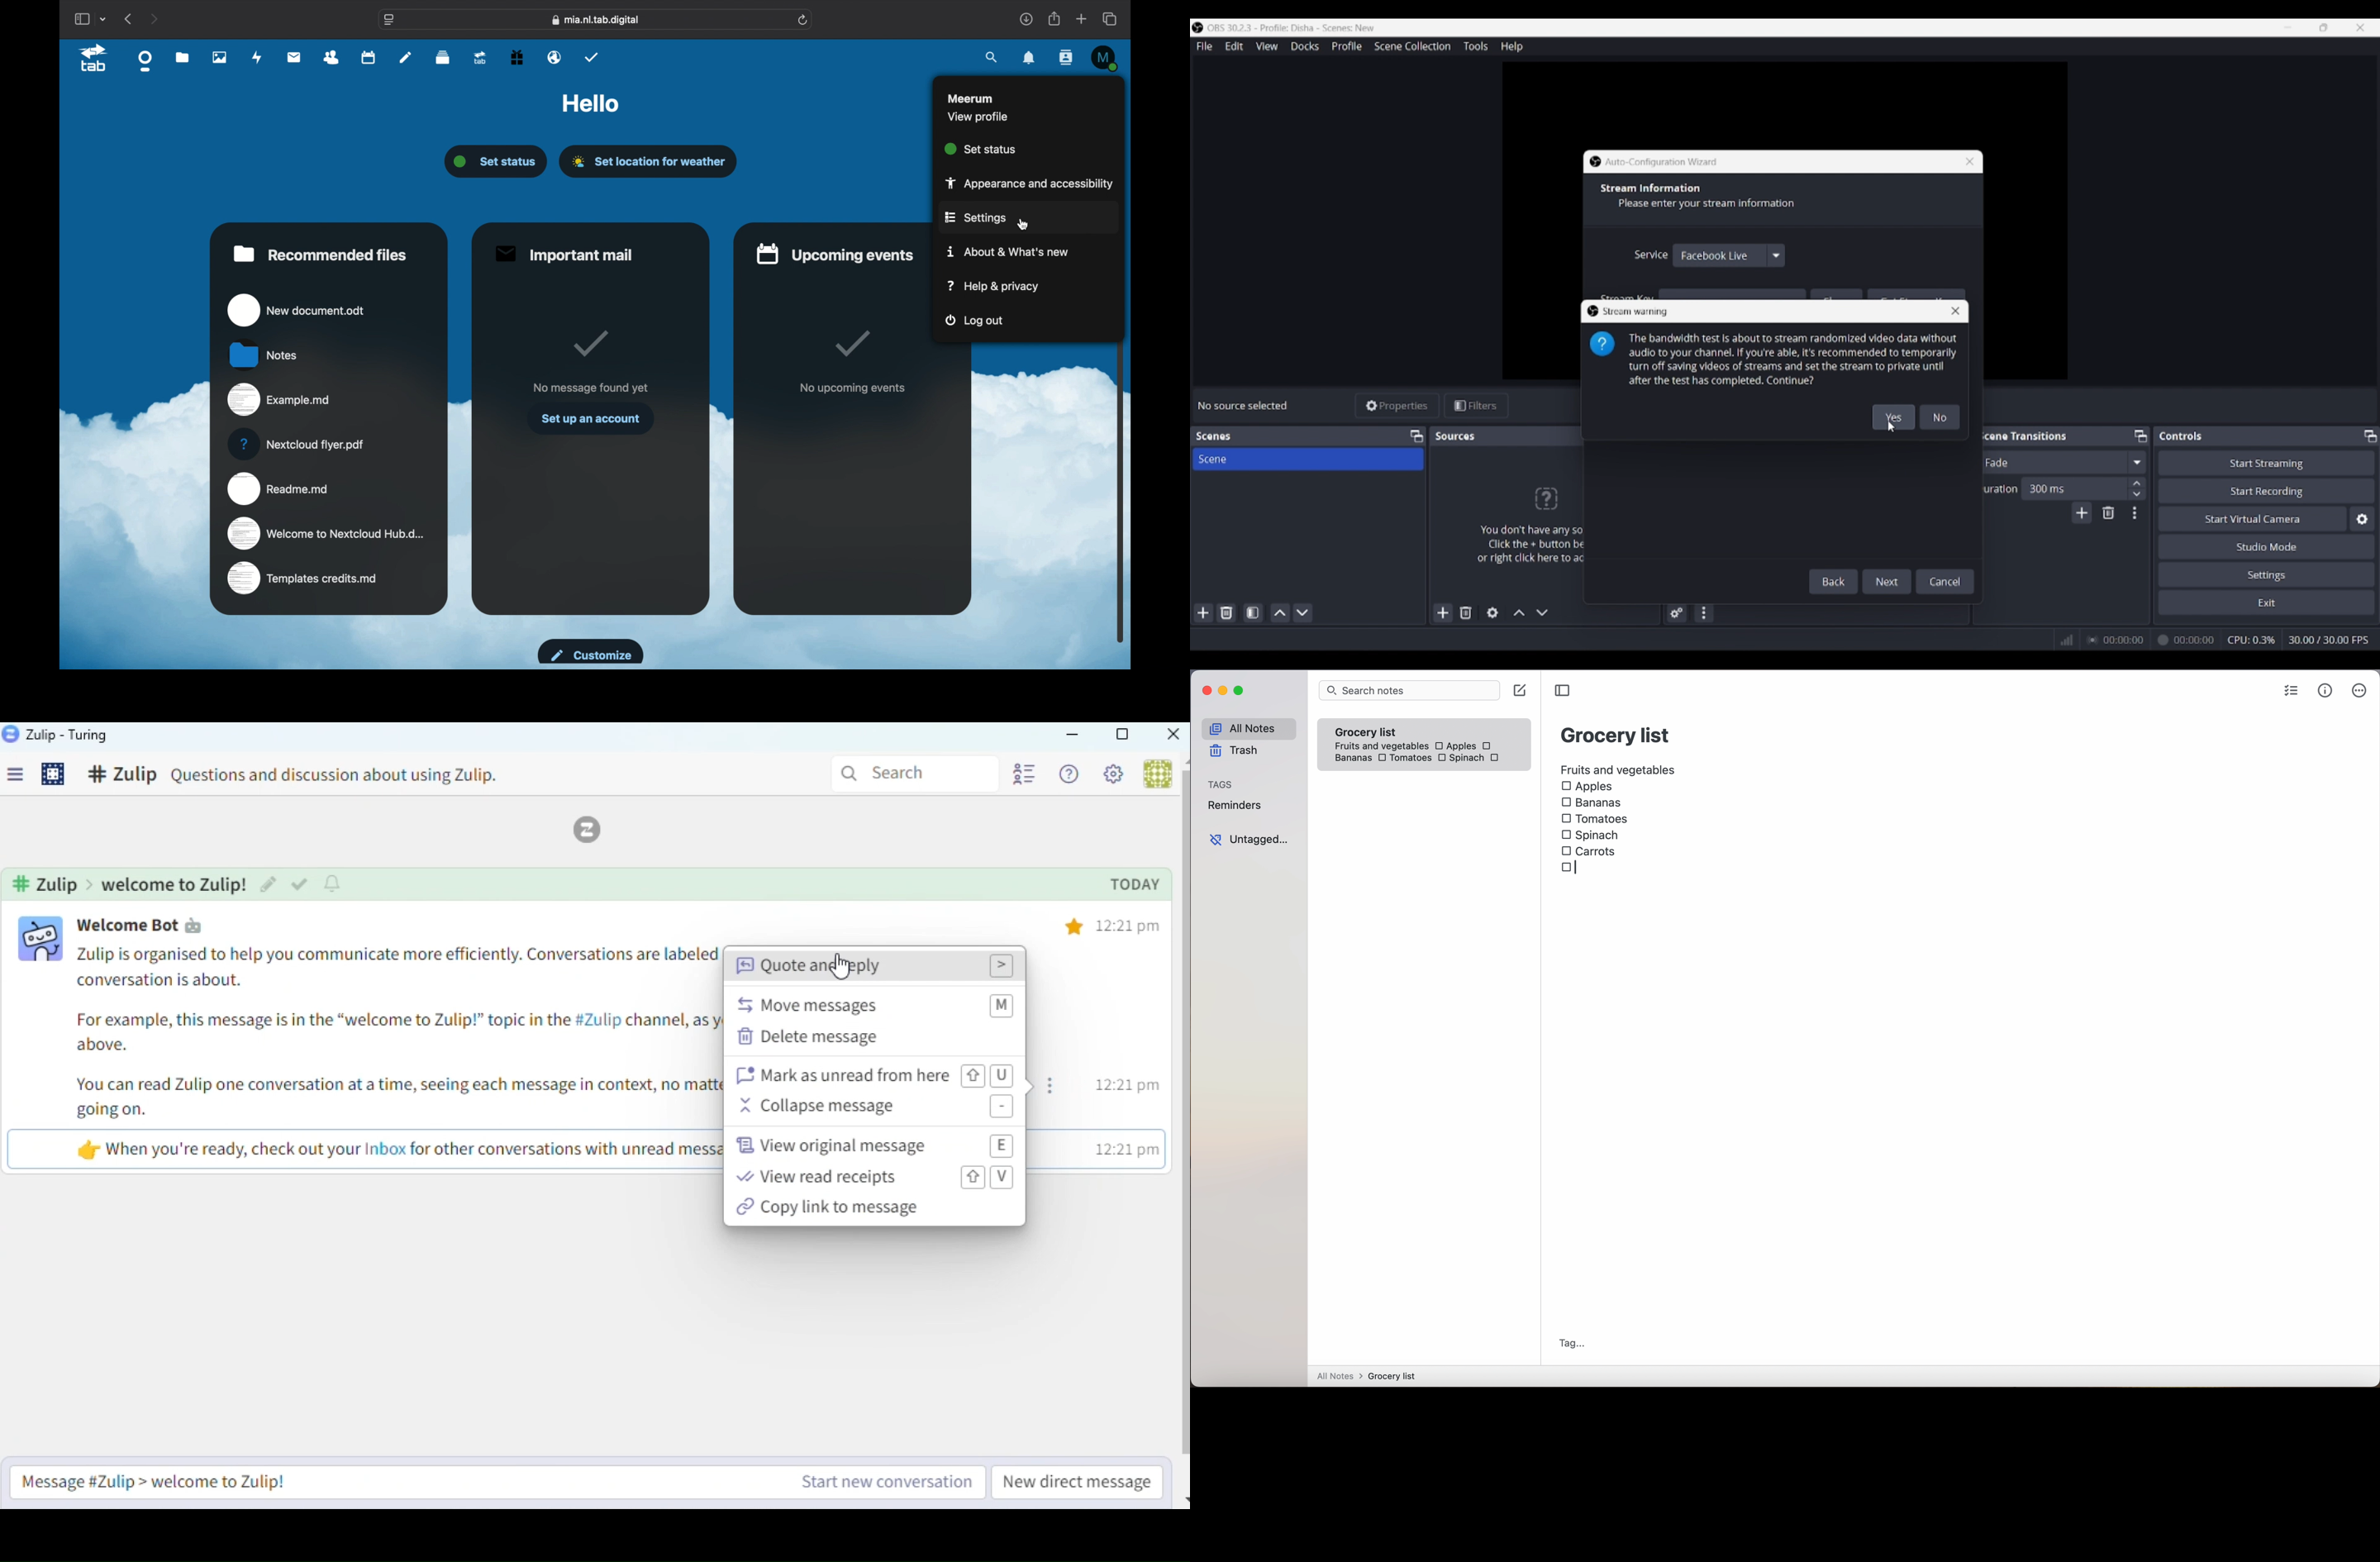  What do you see at coordinates (1183, 1493) in the screenshot?
I see `Down` at bounding box center [1183, 1493].